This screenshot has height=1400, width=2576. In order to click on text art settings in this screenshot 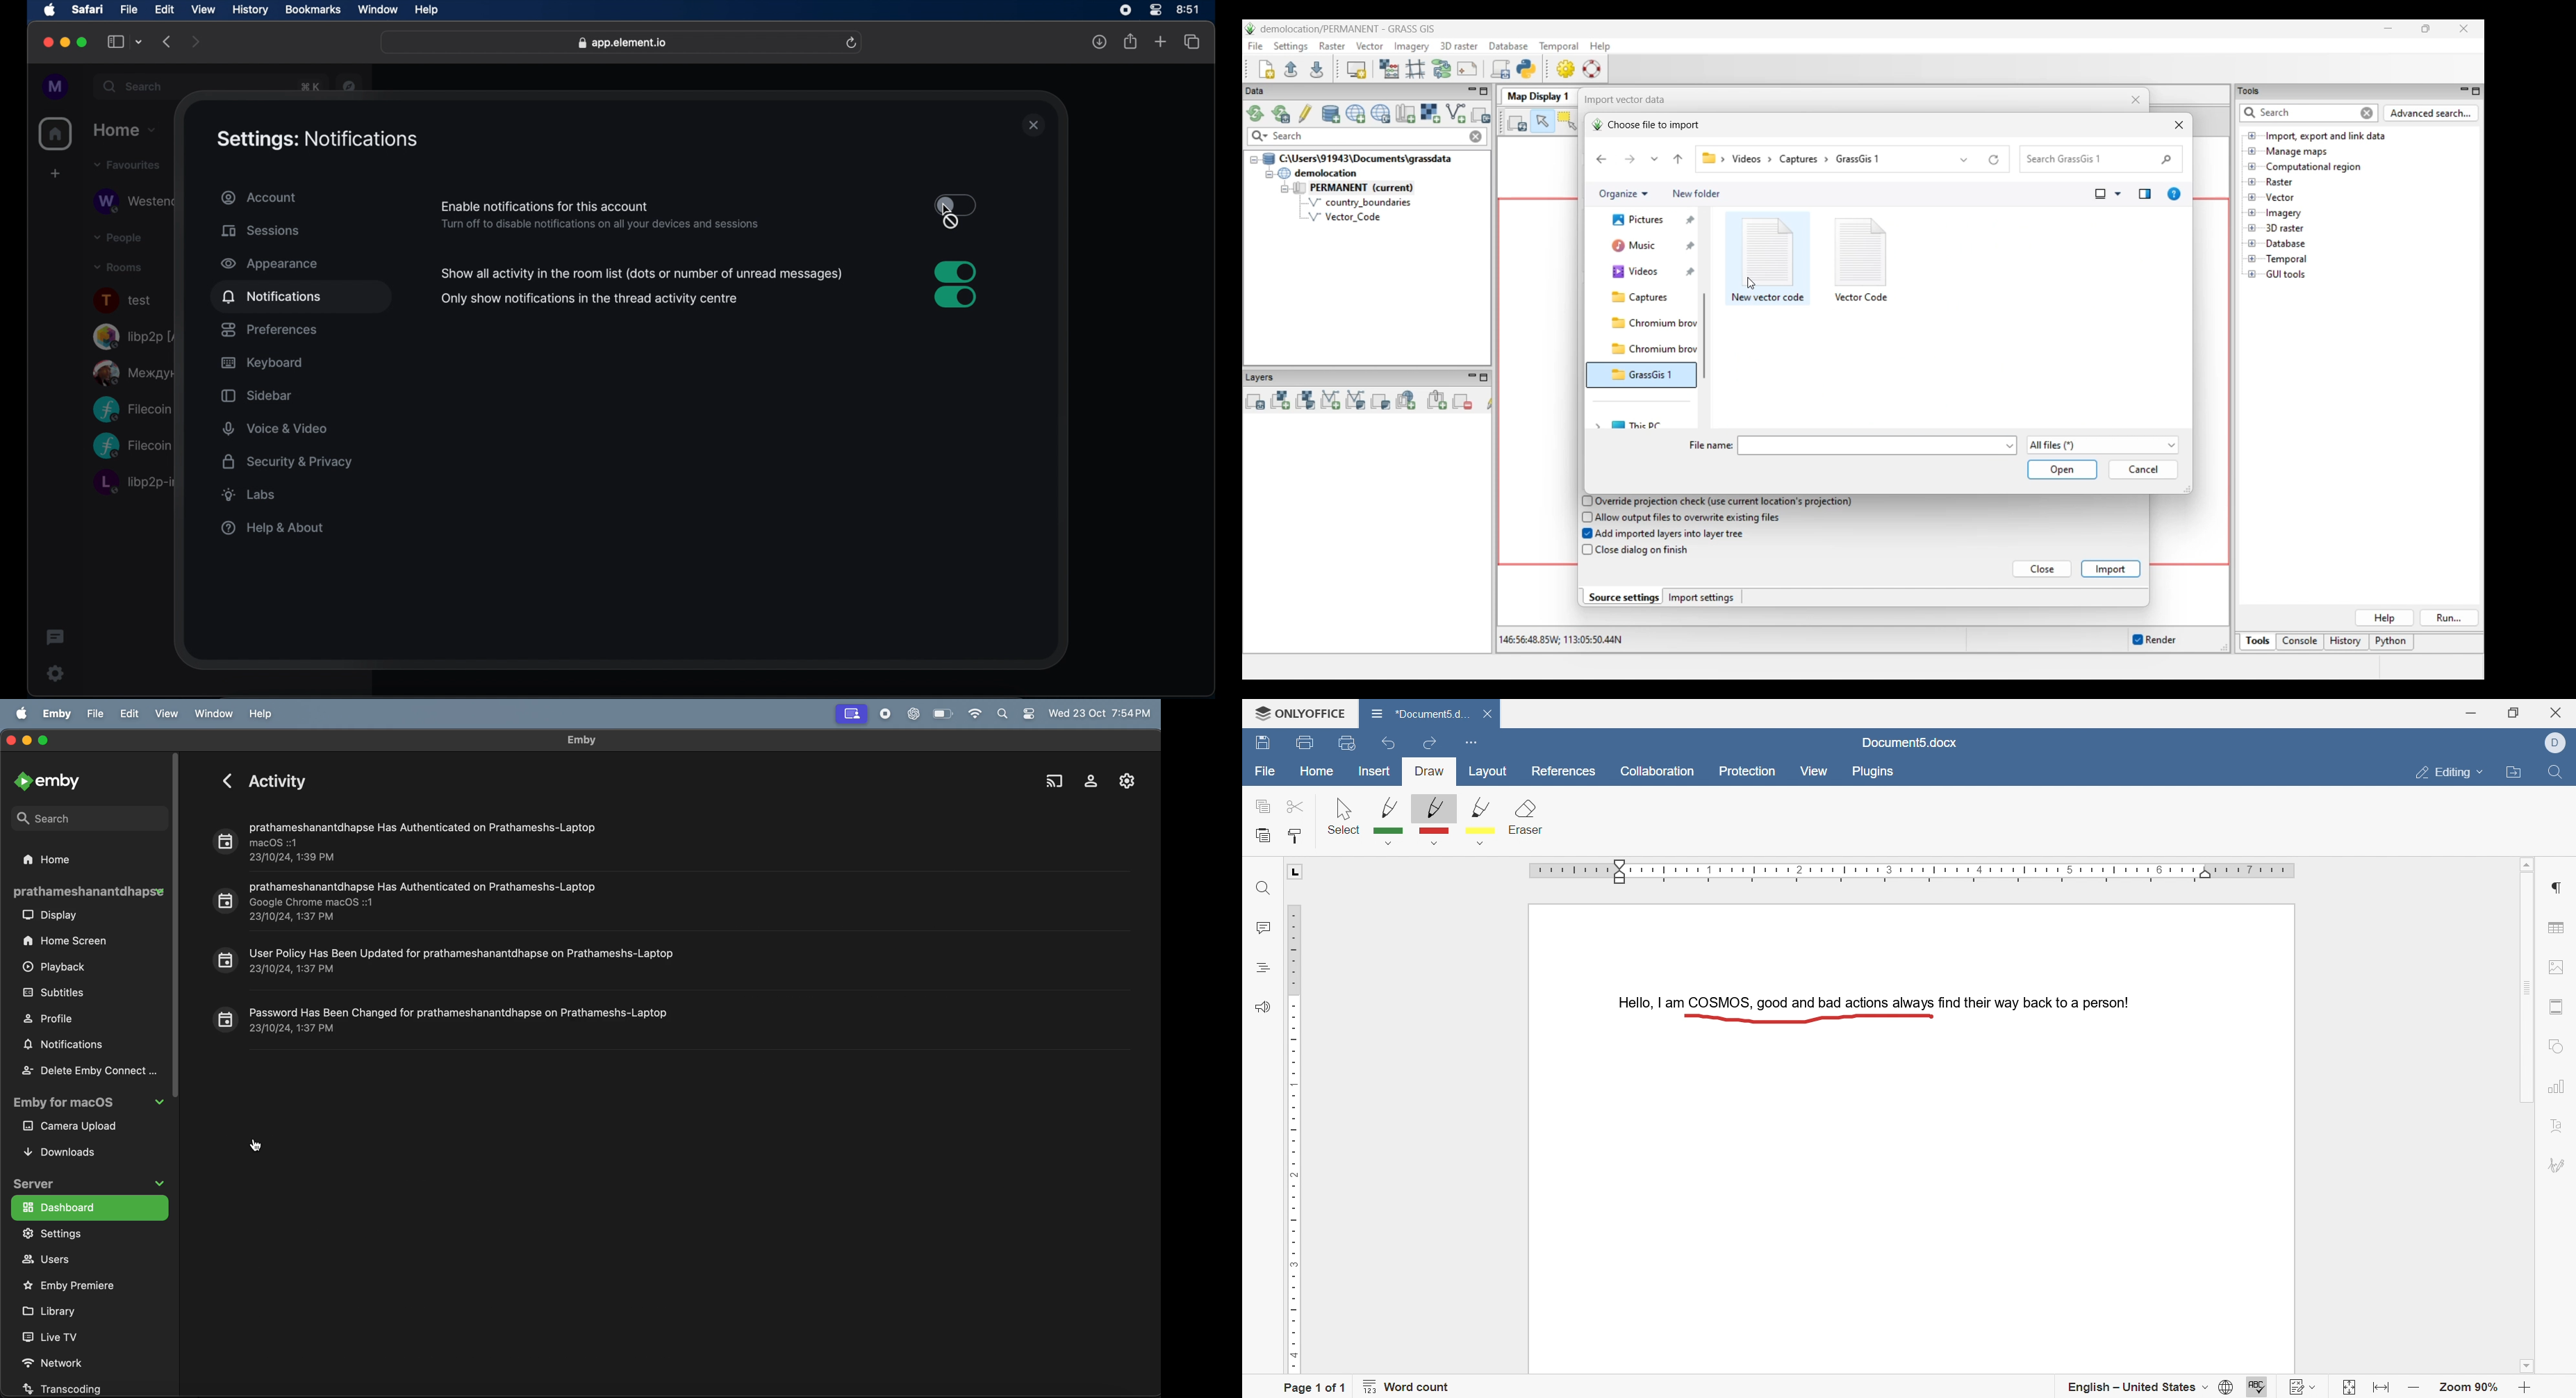, I will do `click(2556, 1128)`.